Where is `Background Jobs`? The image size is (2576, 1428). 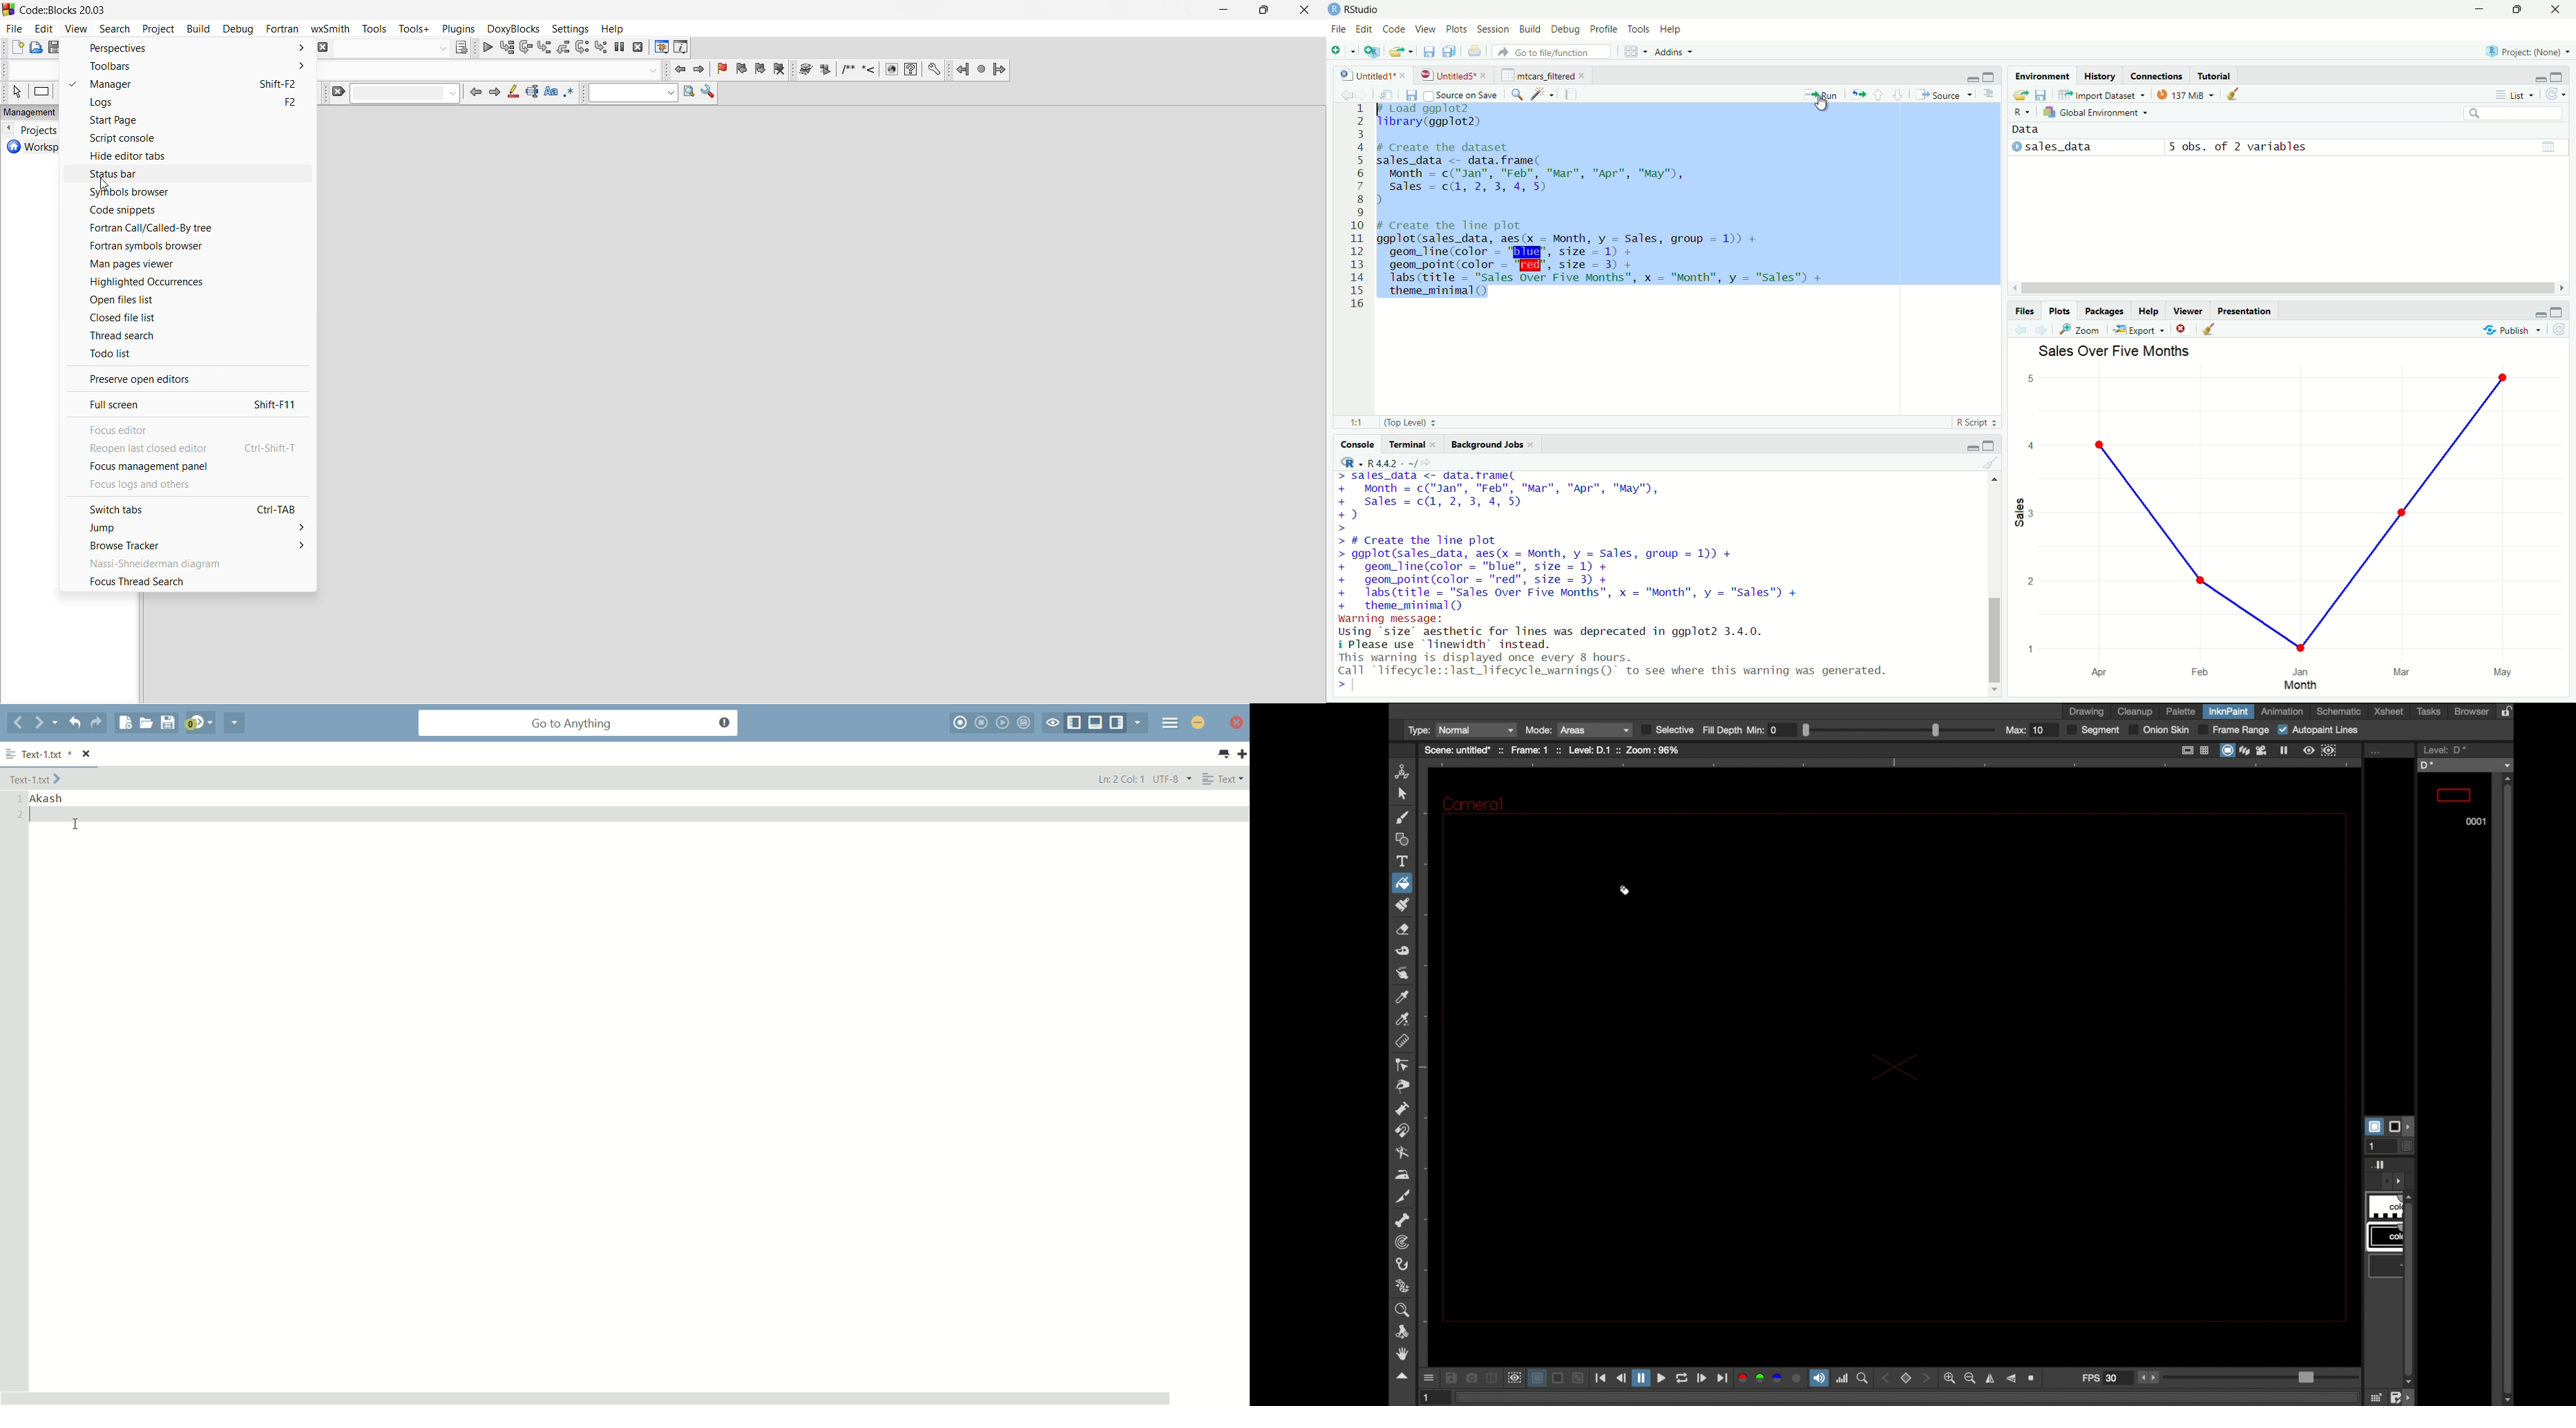 Background Jobs is located at coordinates (1487, 445).